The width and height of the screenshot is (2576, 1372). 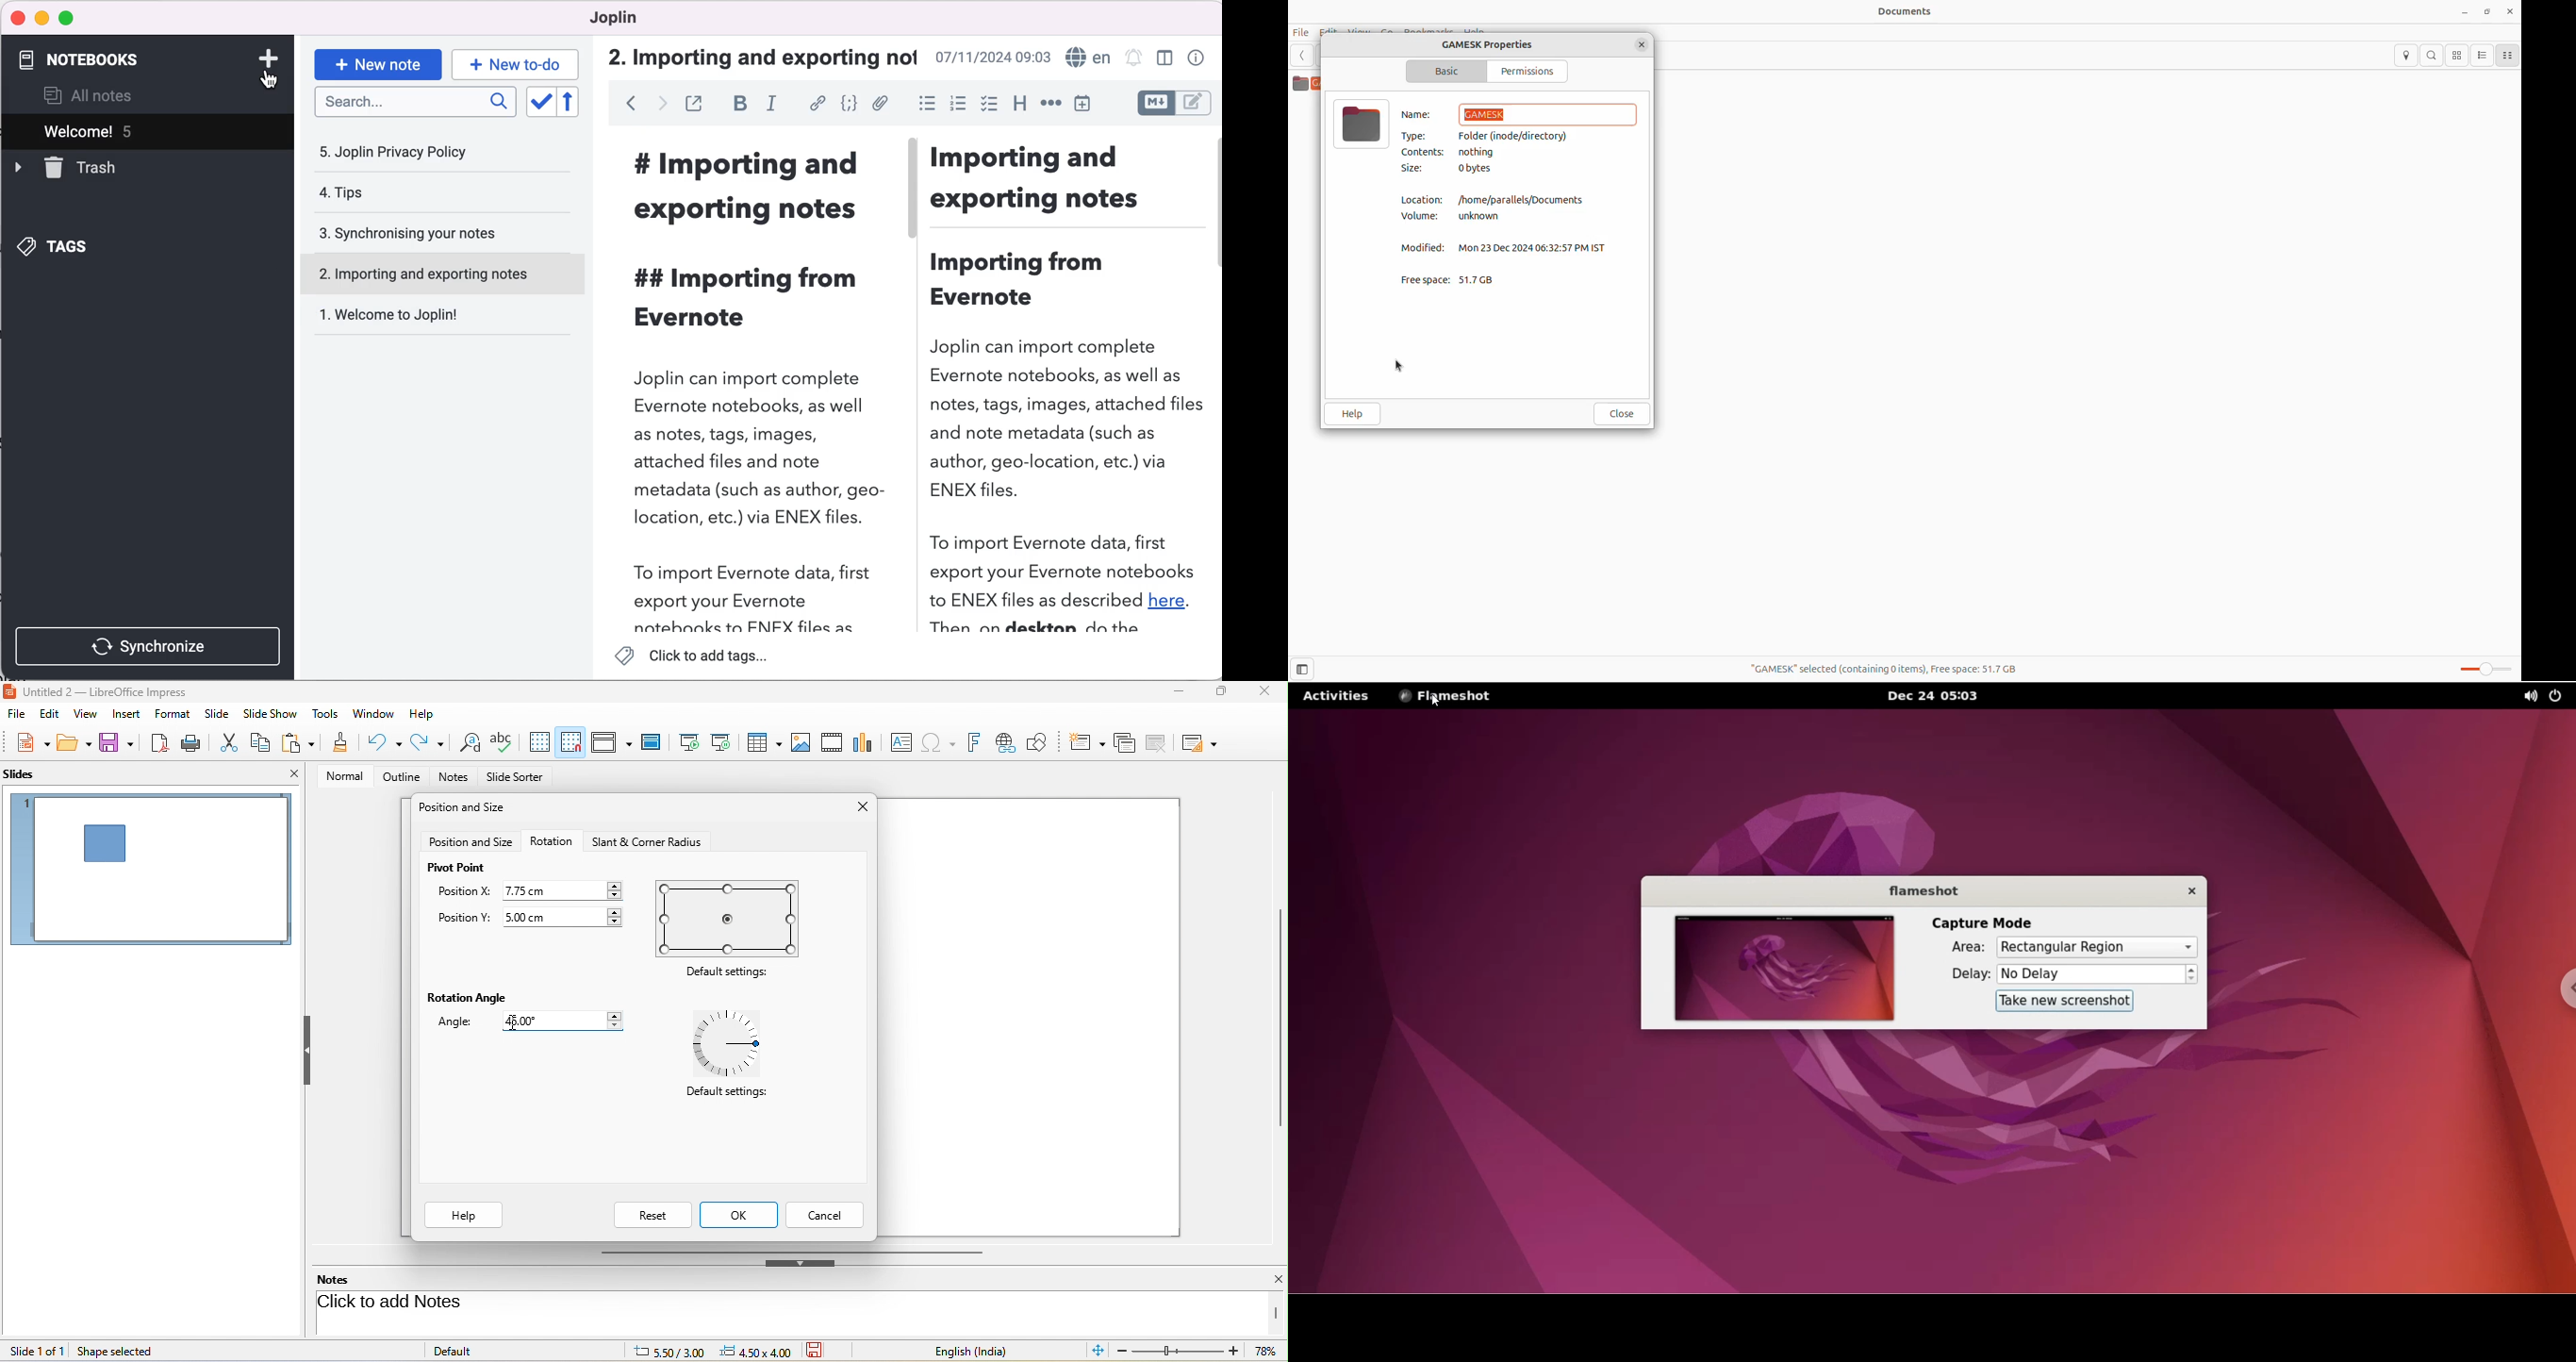 I want to click on shaped selected, so click(x=123, y=1351).